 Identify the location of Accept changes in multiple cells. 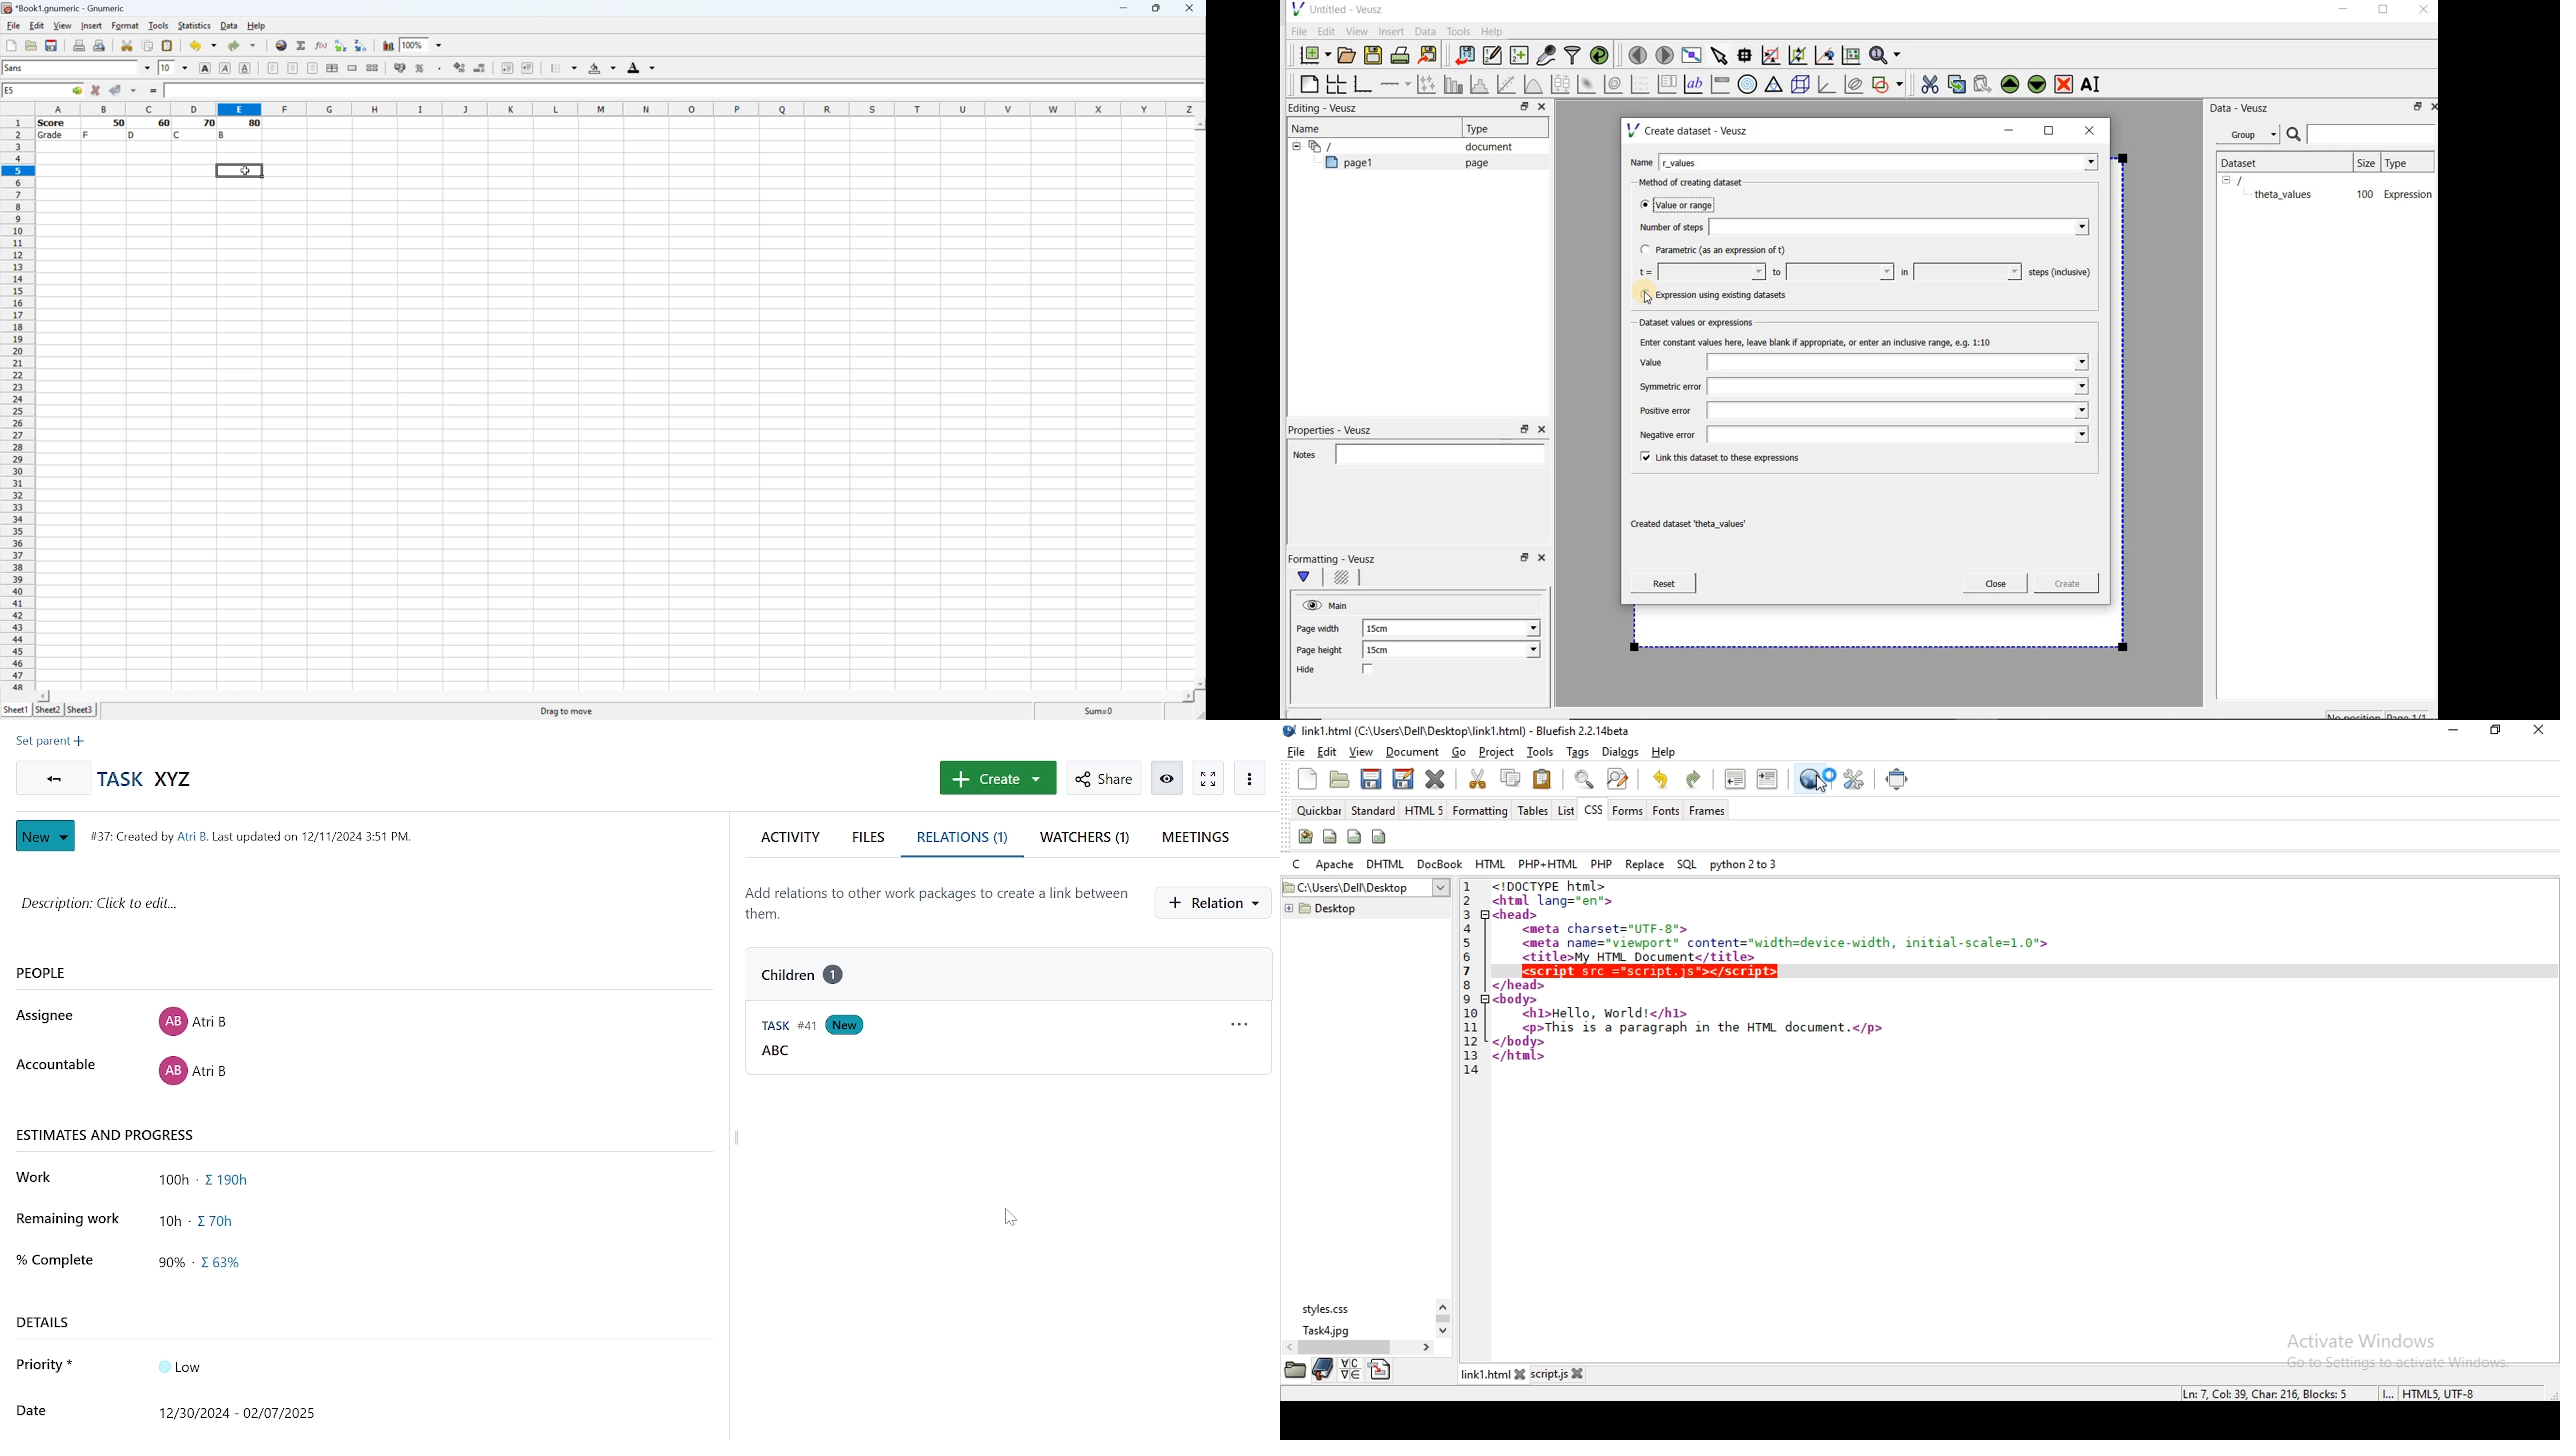
(136, 92).